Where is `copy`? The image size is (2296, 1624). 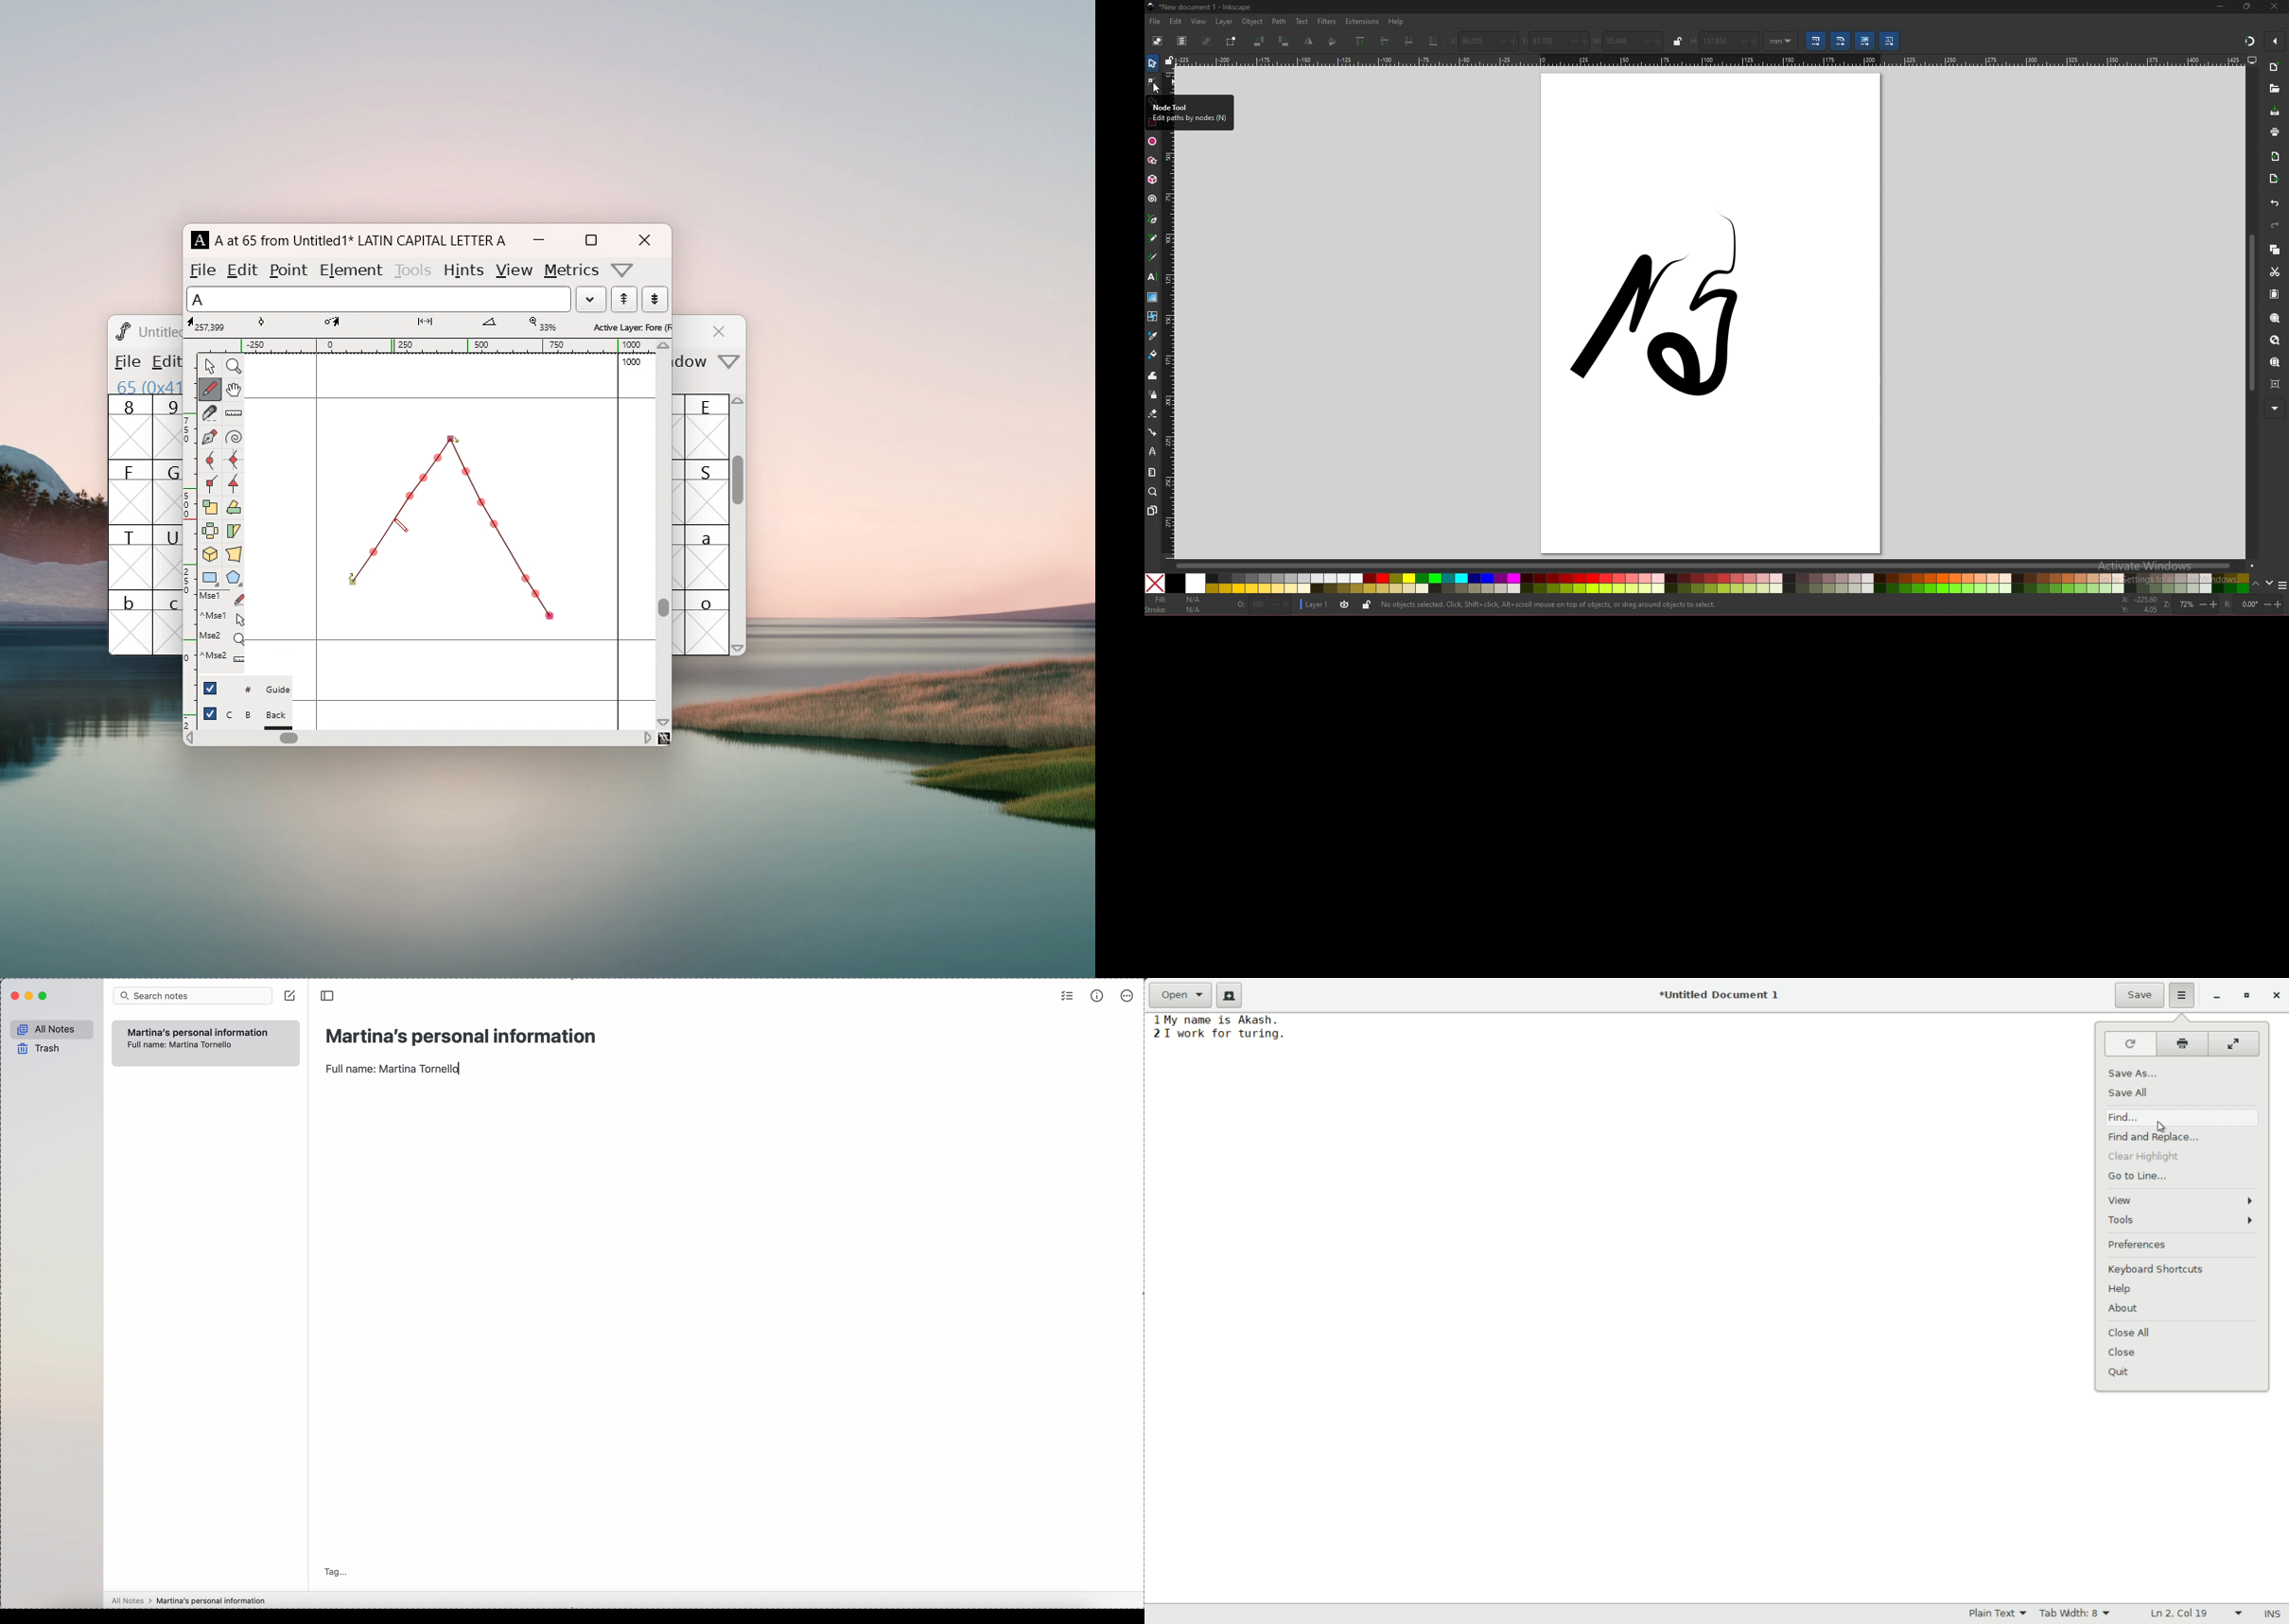 copy is located at coordinates (2274, 250).